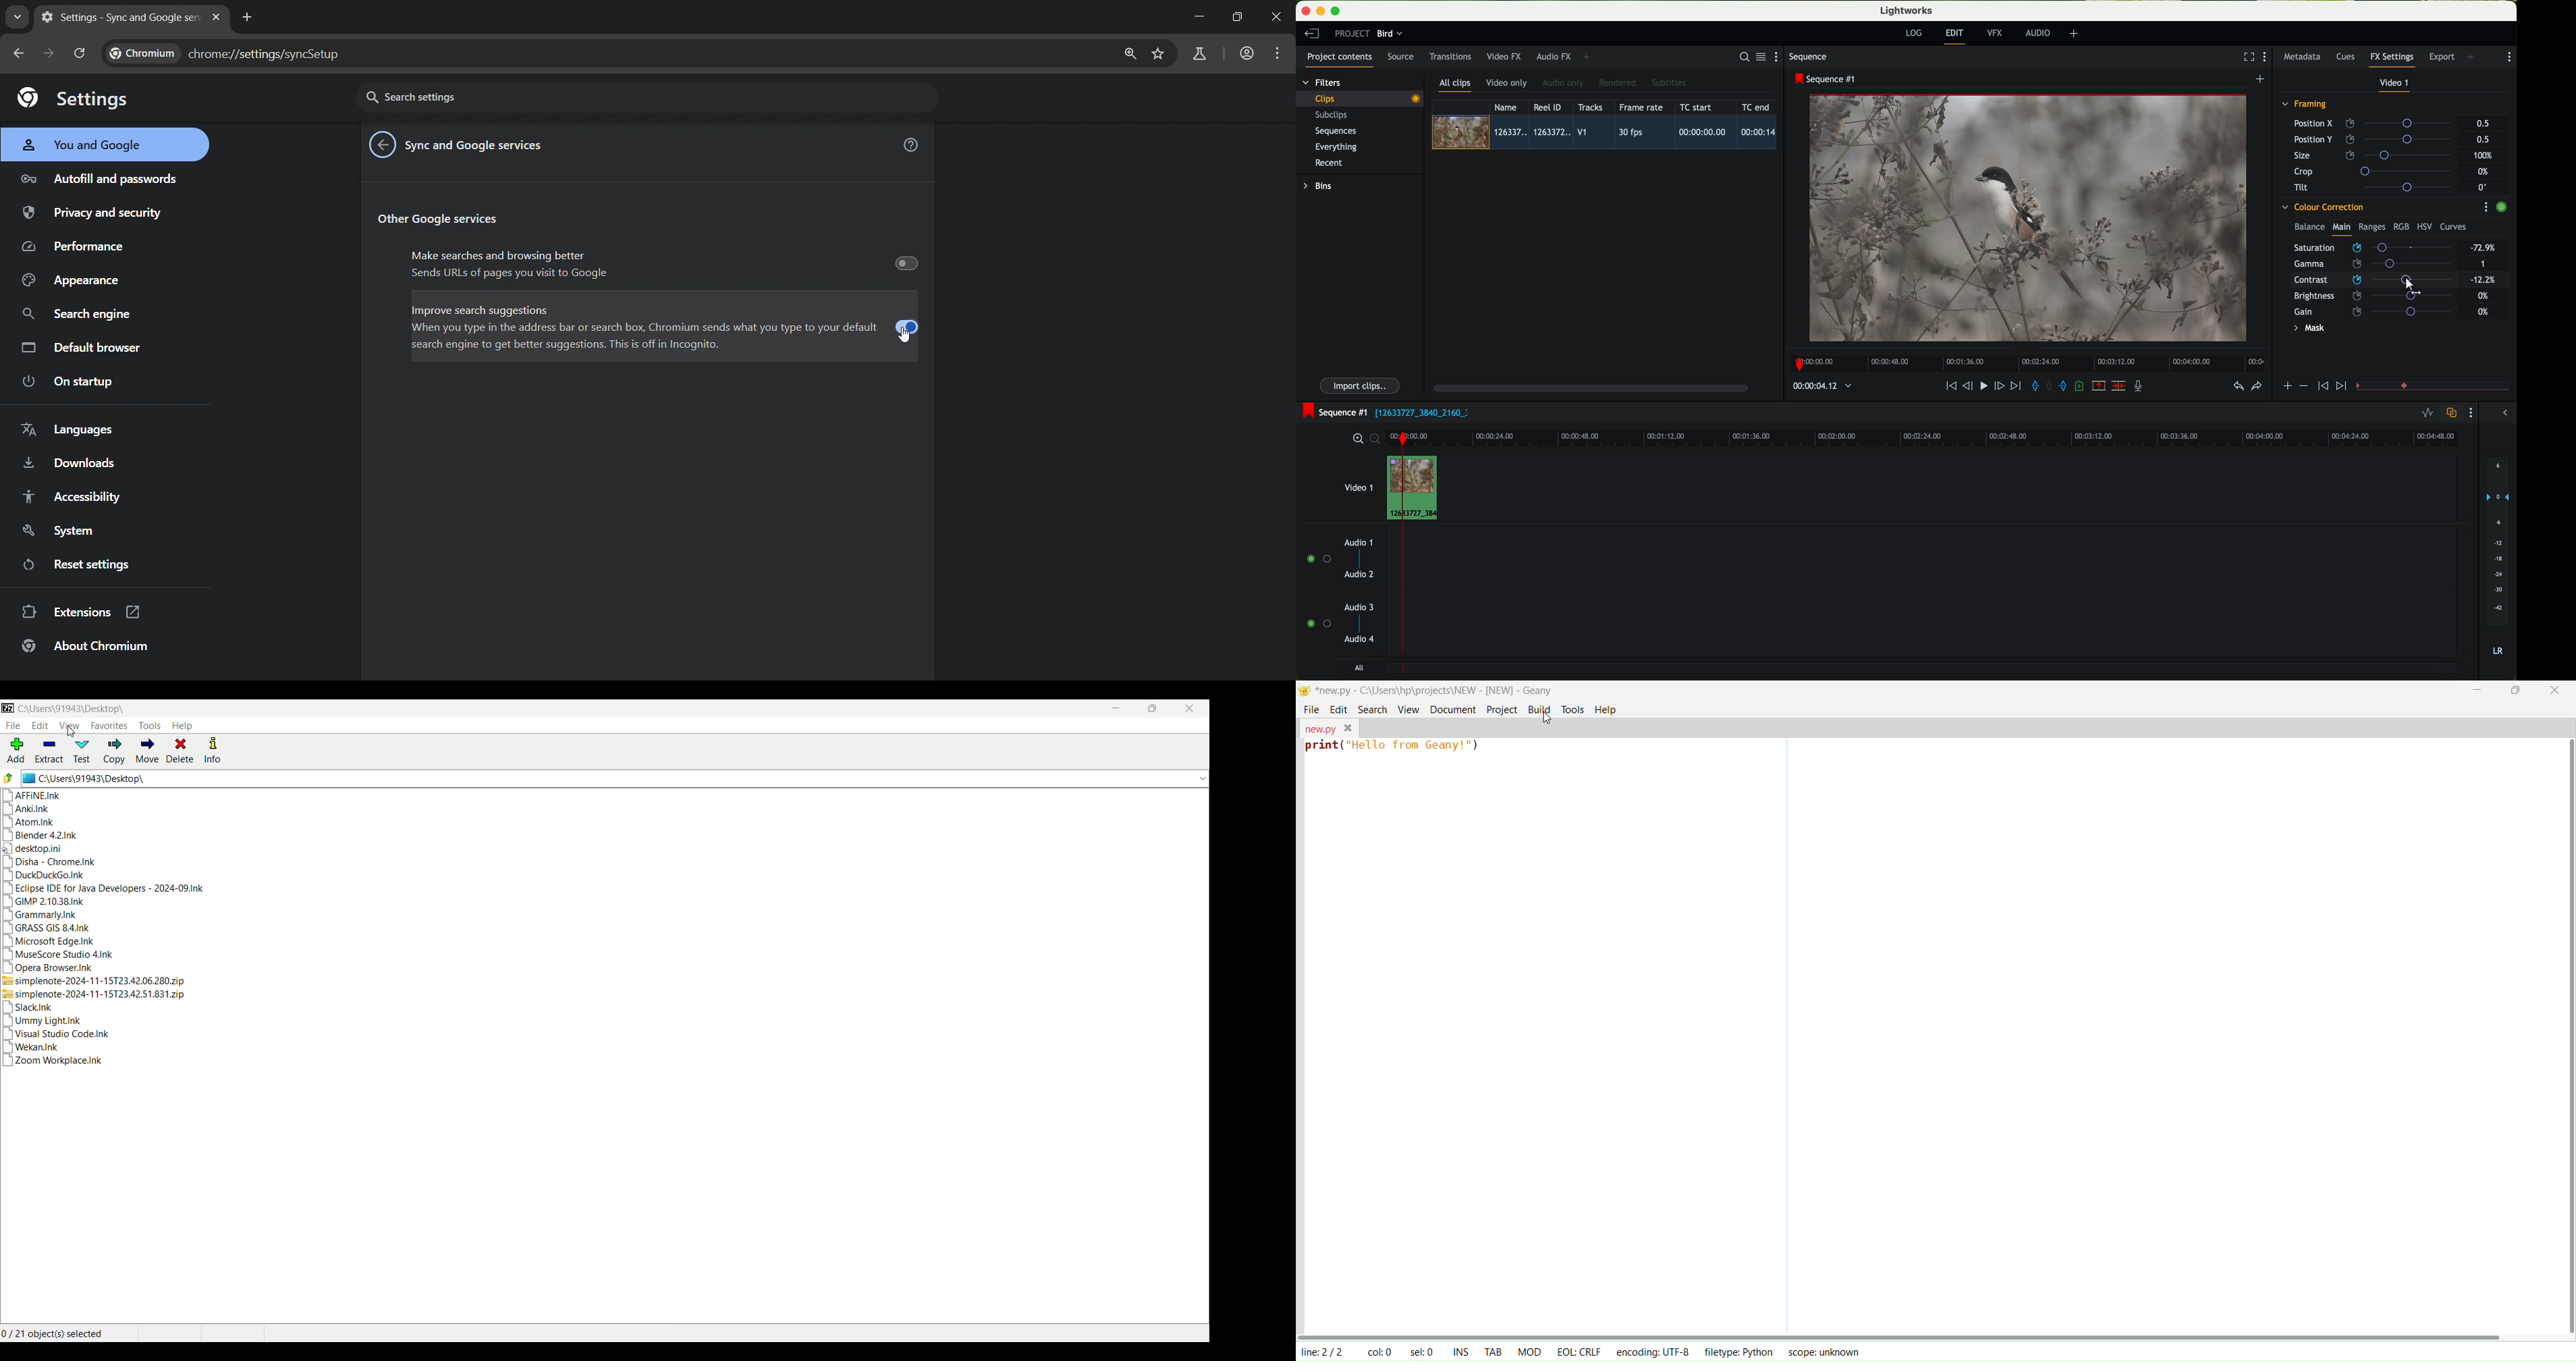  Describe the element at coordinates (49, 752) in the screenshot. I see `Extract` at that location.